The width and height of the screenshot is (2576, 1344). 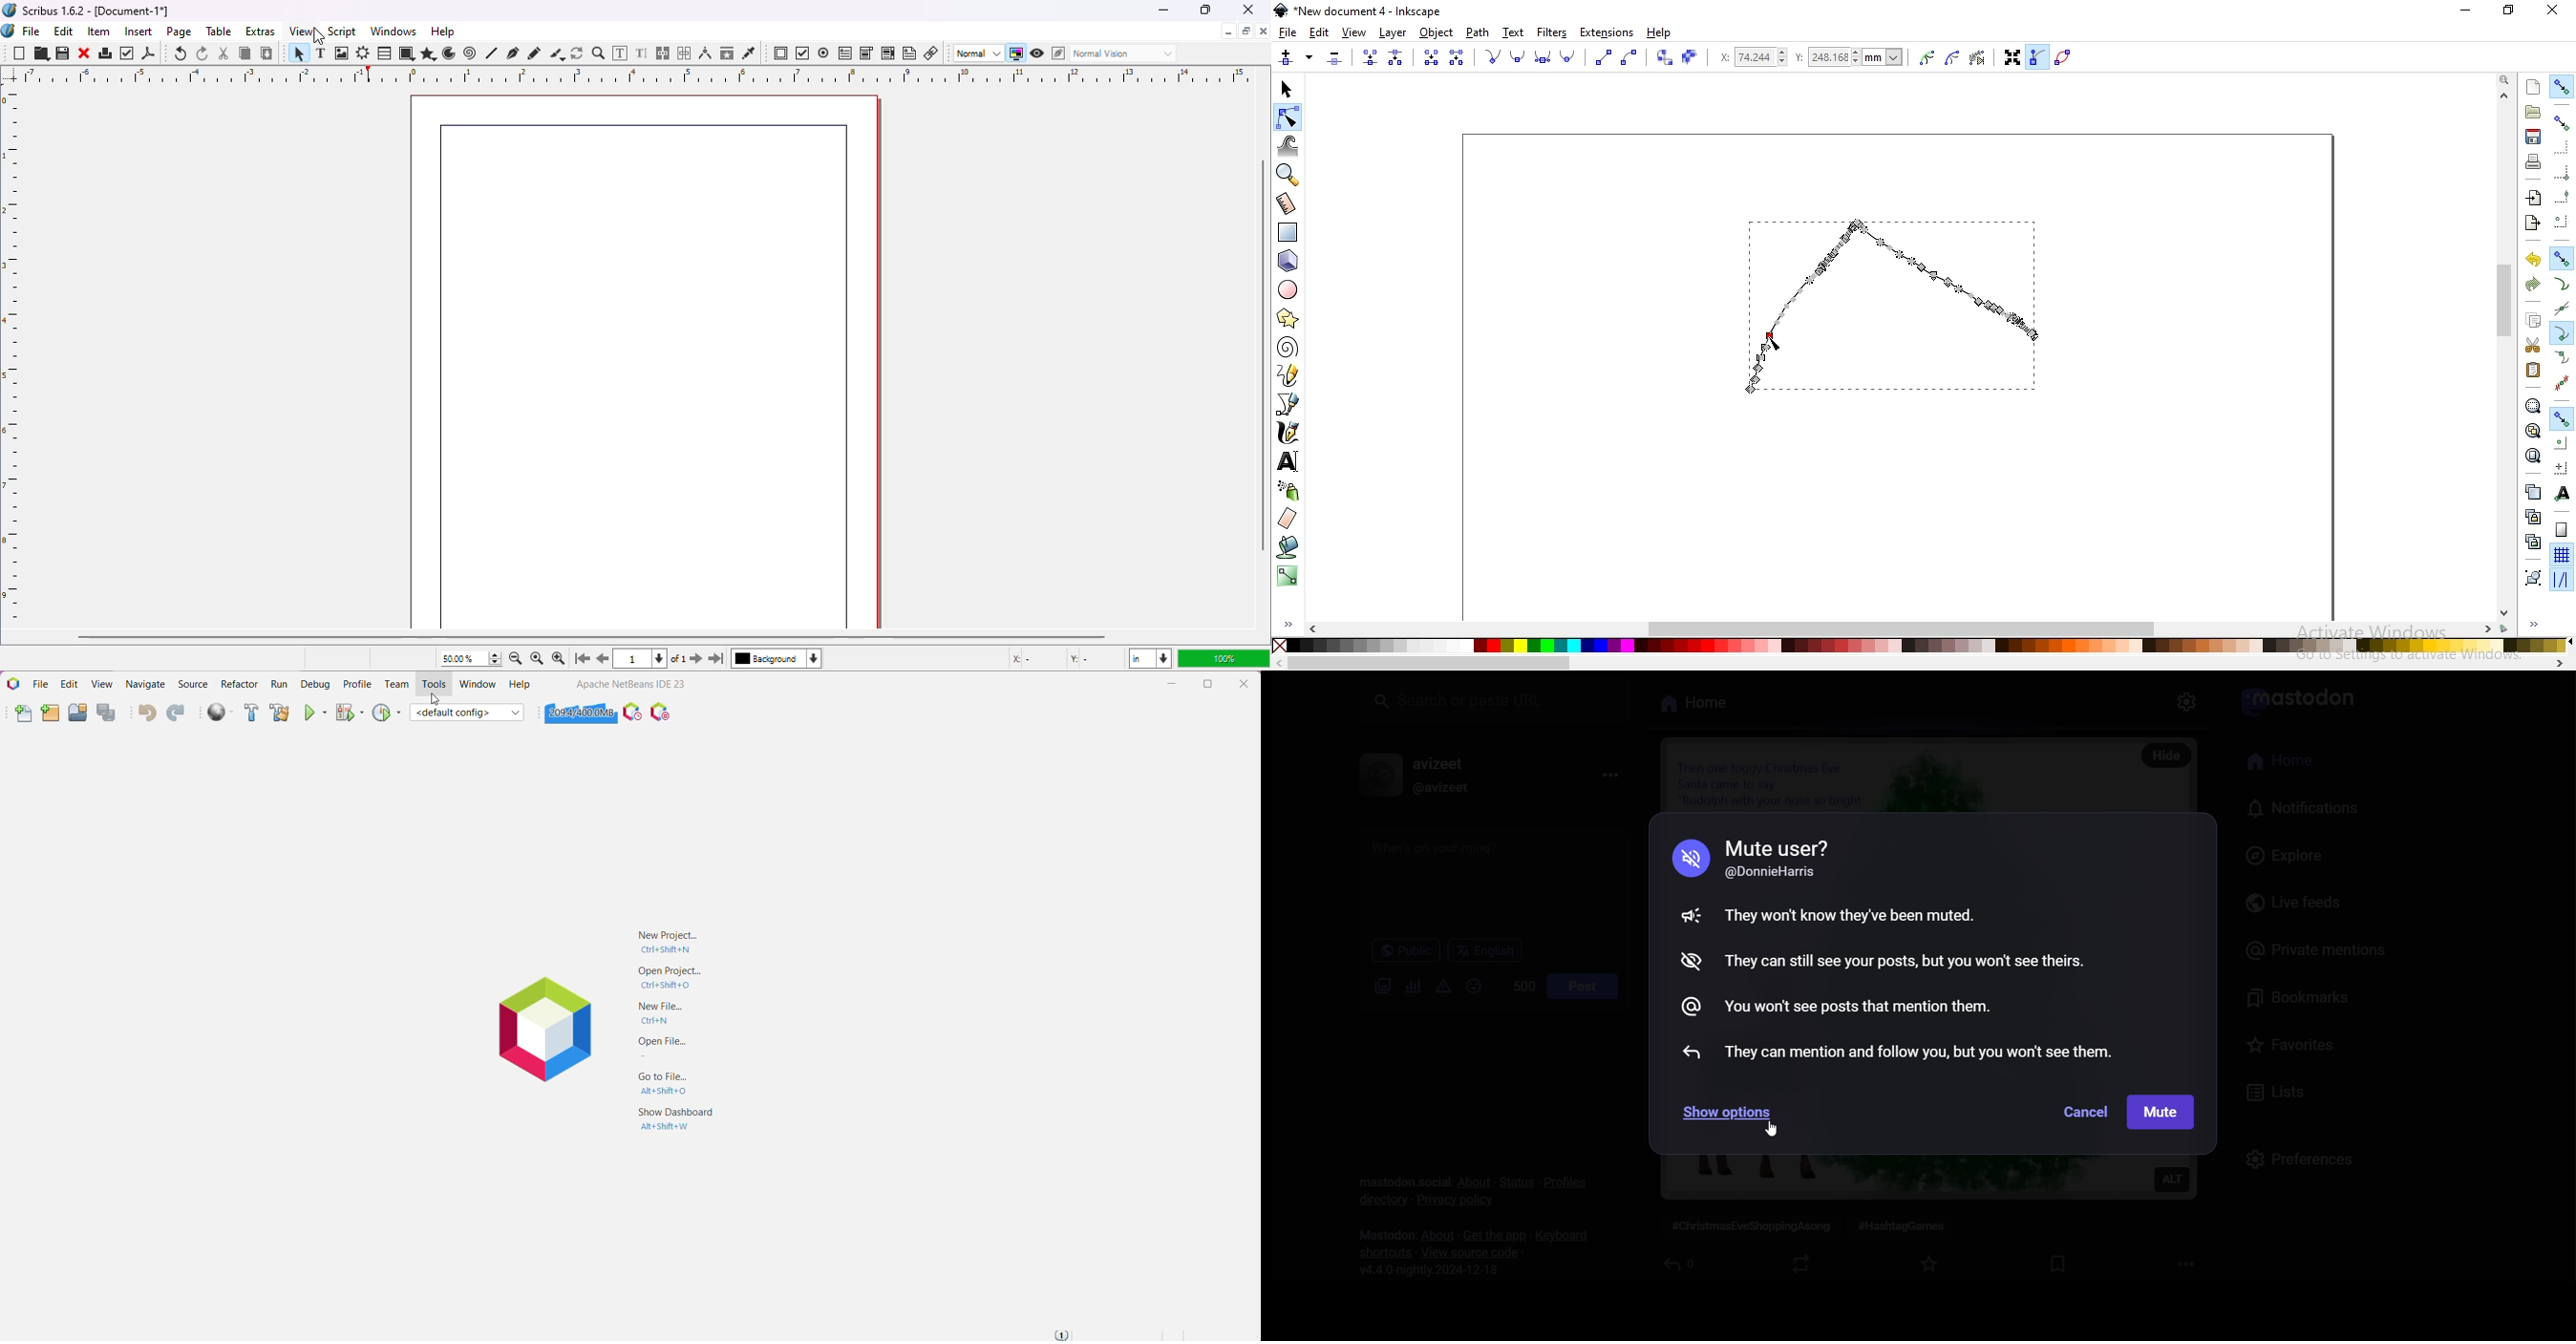 I want to click on new files..., so click(x=667, y=1014).